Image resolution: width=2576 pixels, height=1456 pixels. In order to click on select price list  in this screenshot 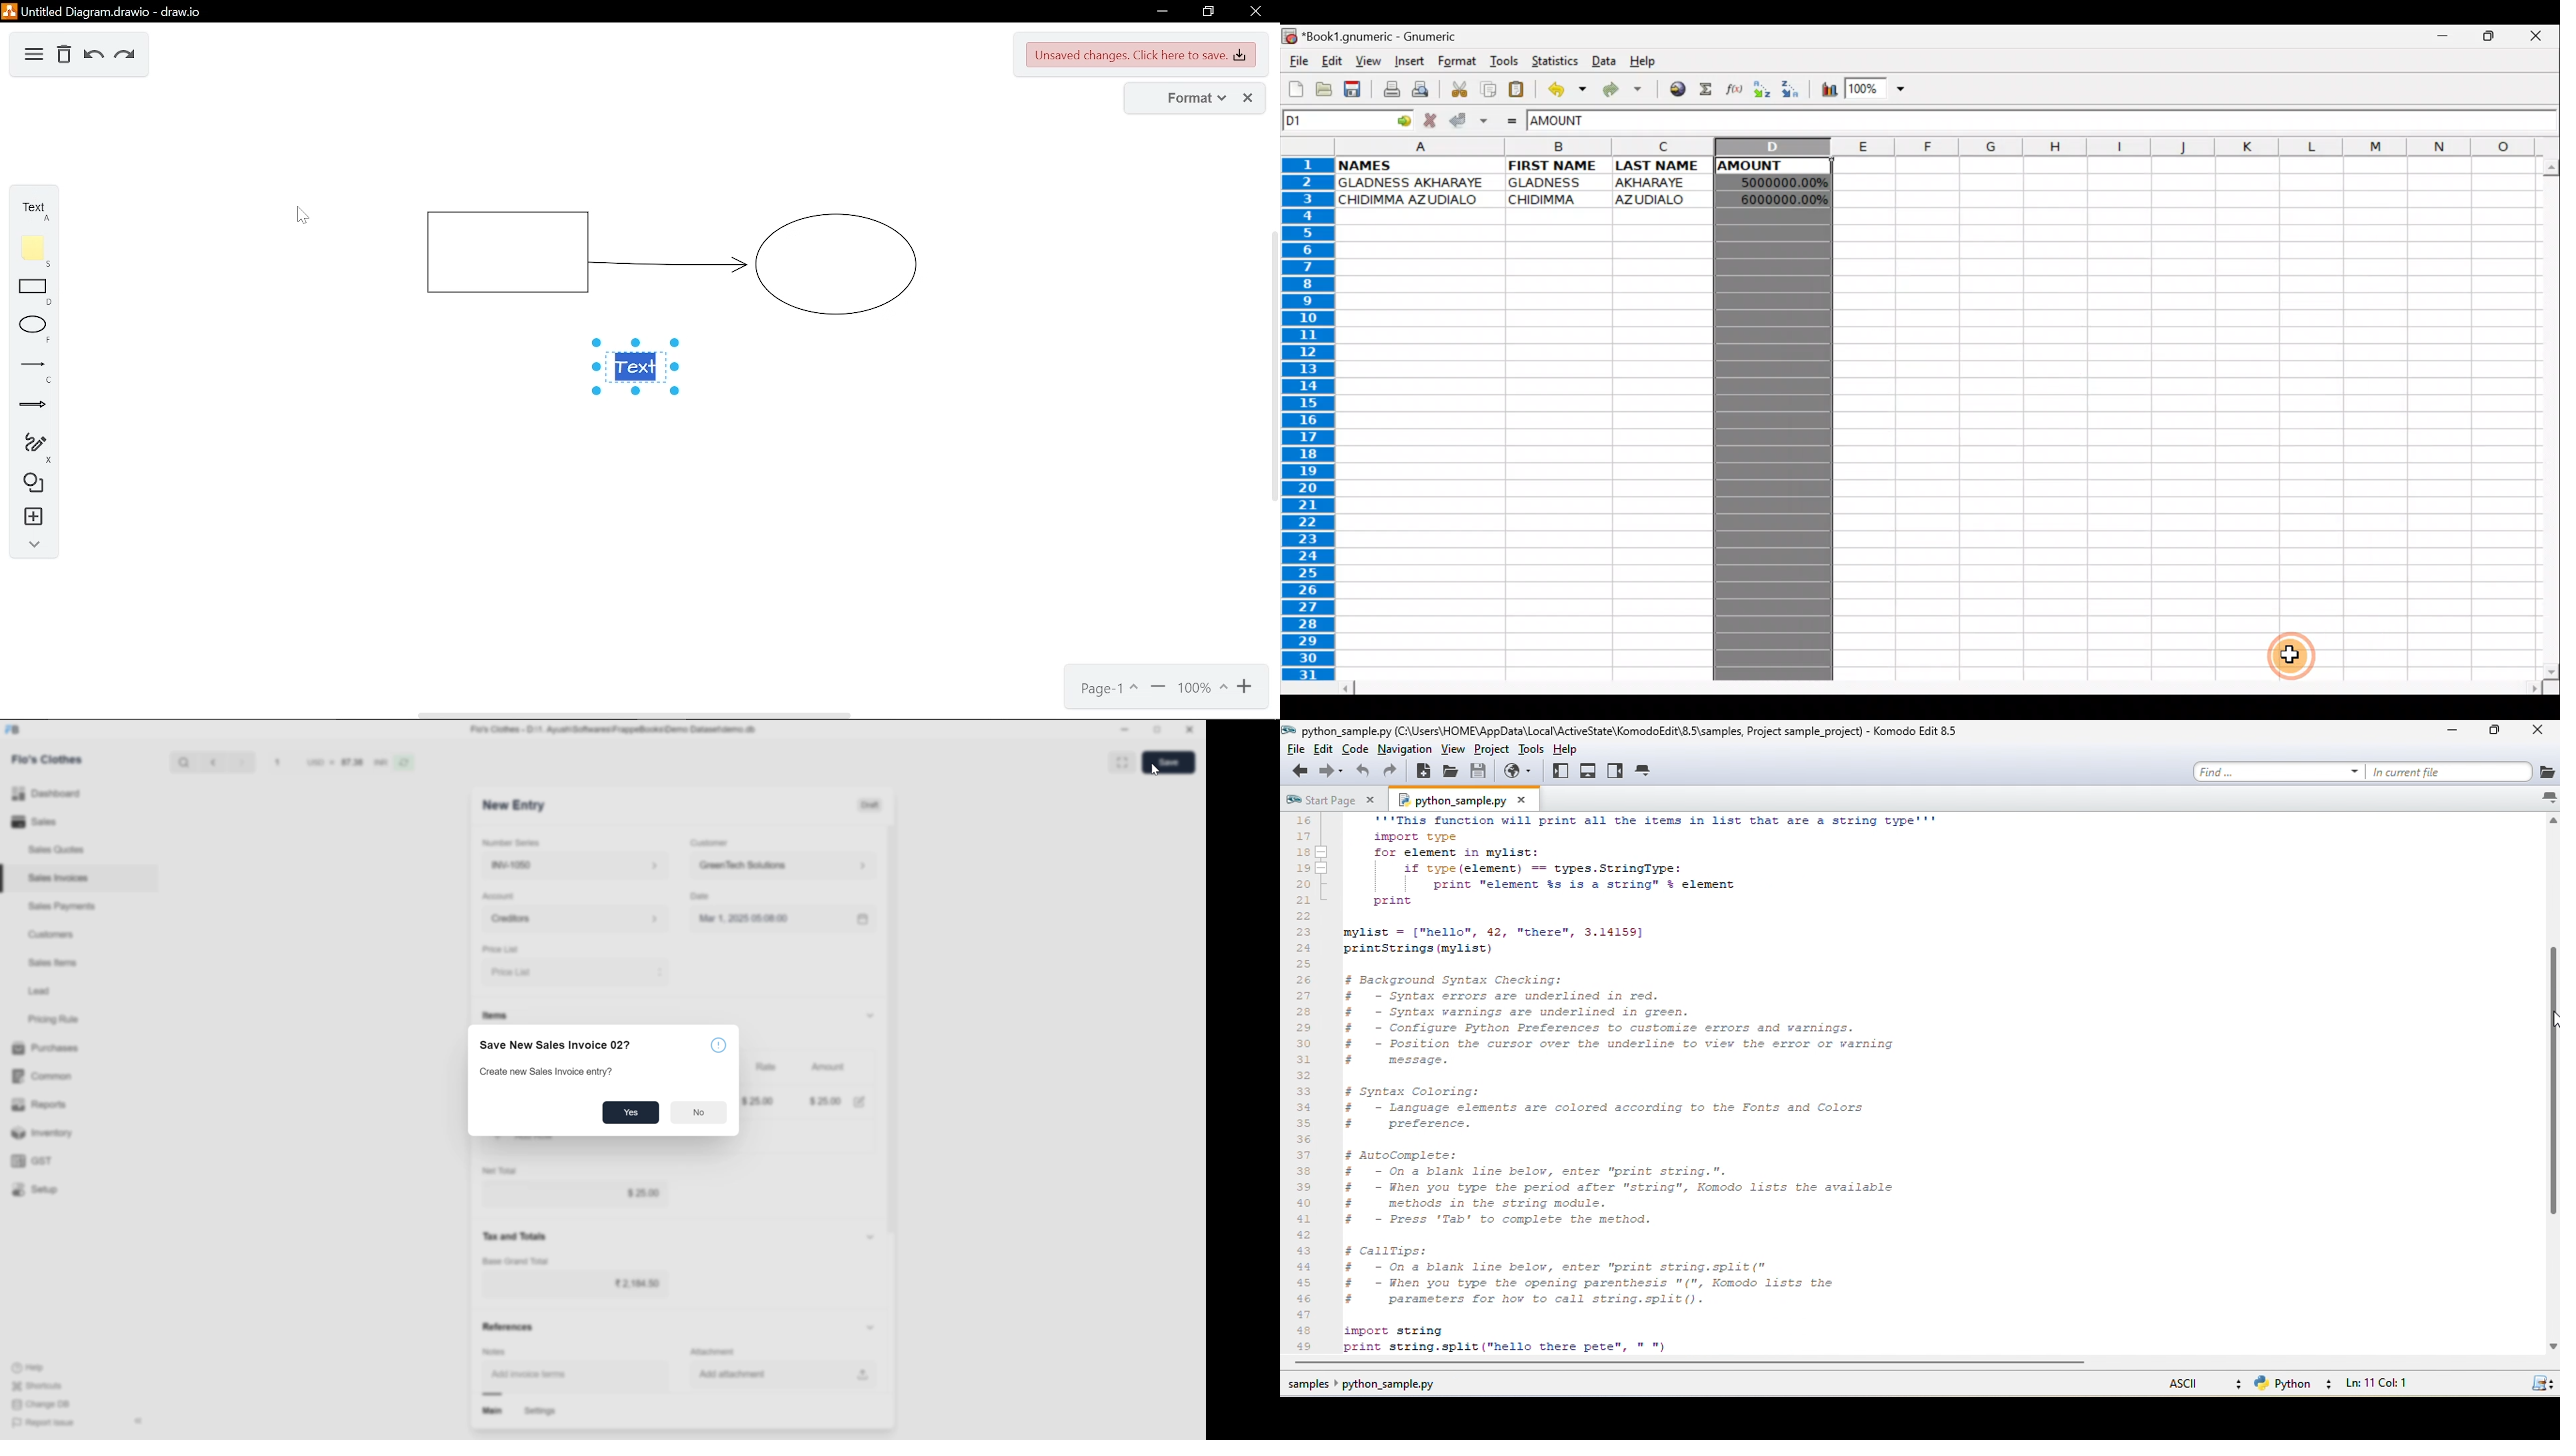, I will do `click(575, 972)`.